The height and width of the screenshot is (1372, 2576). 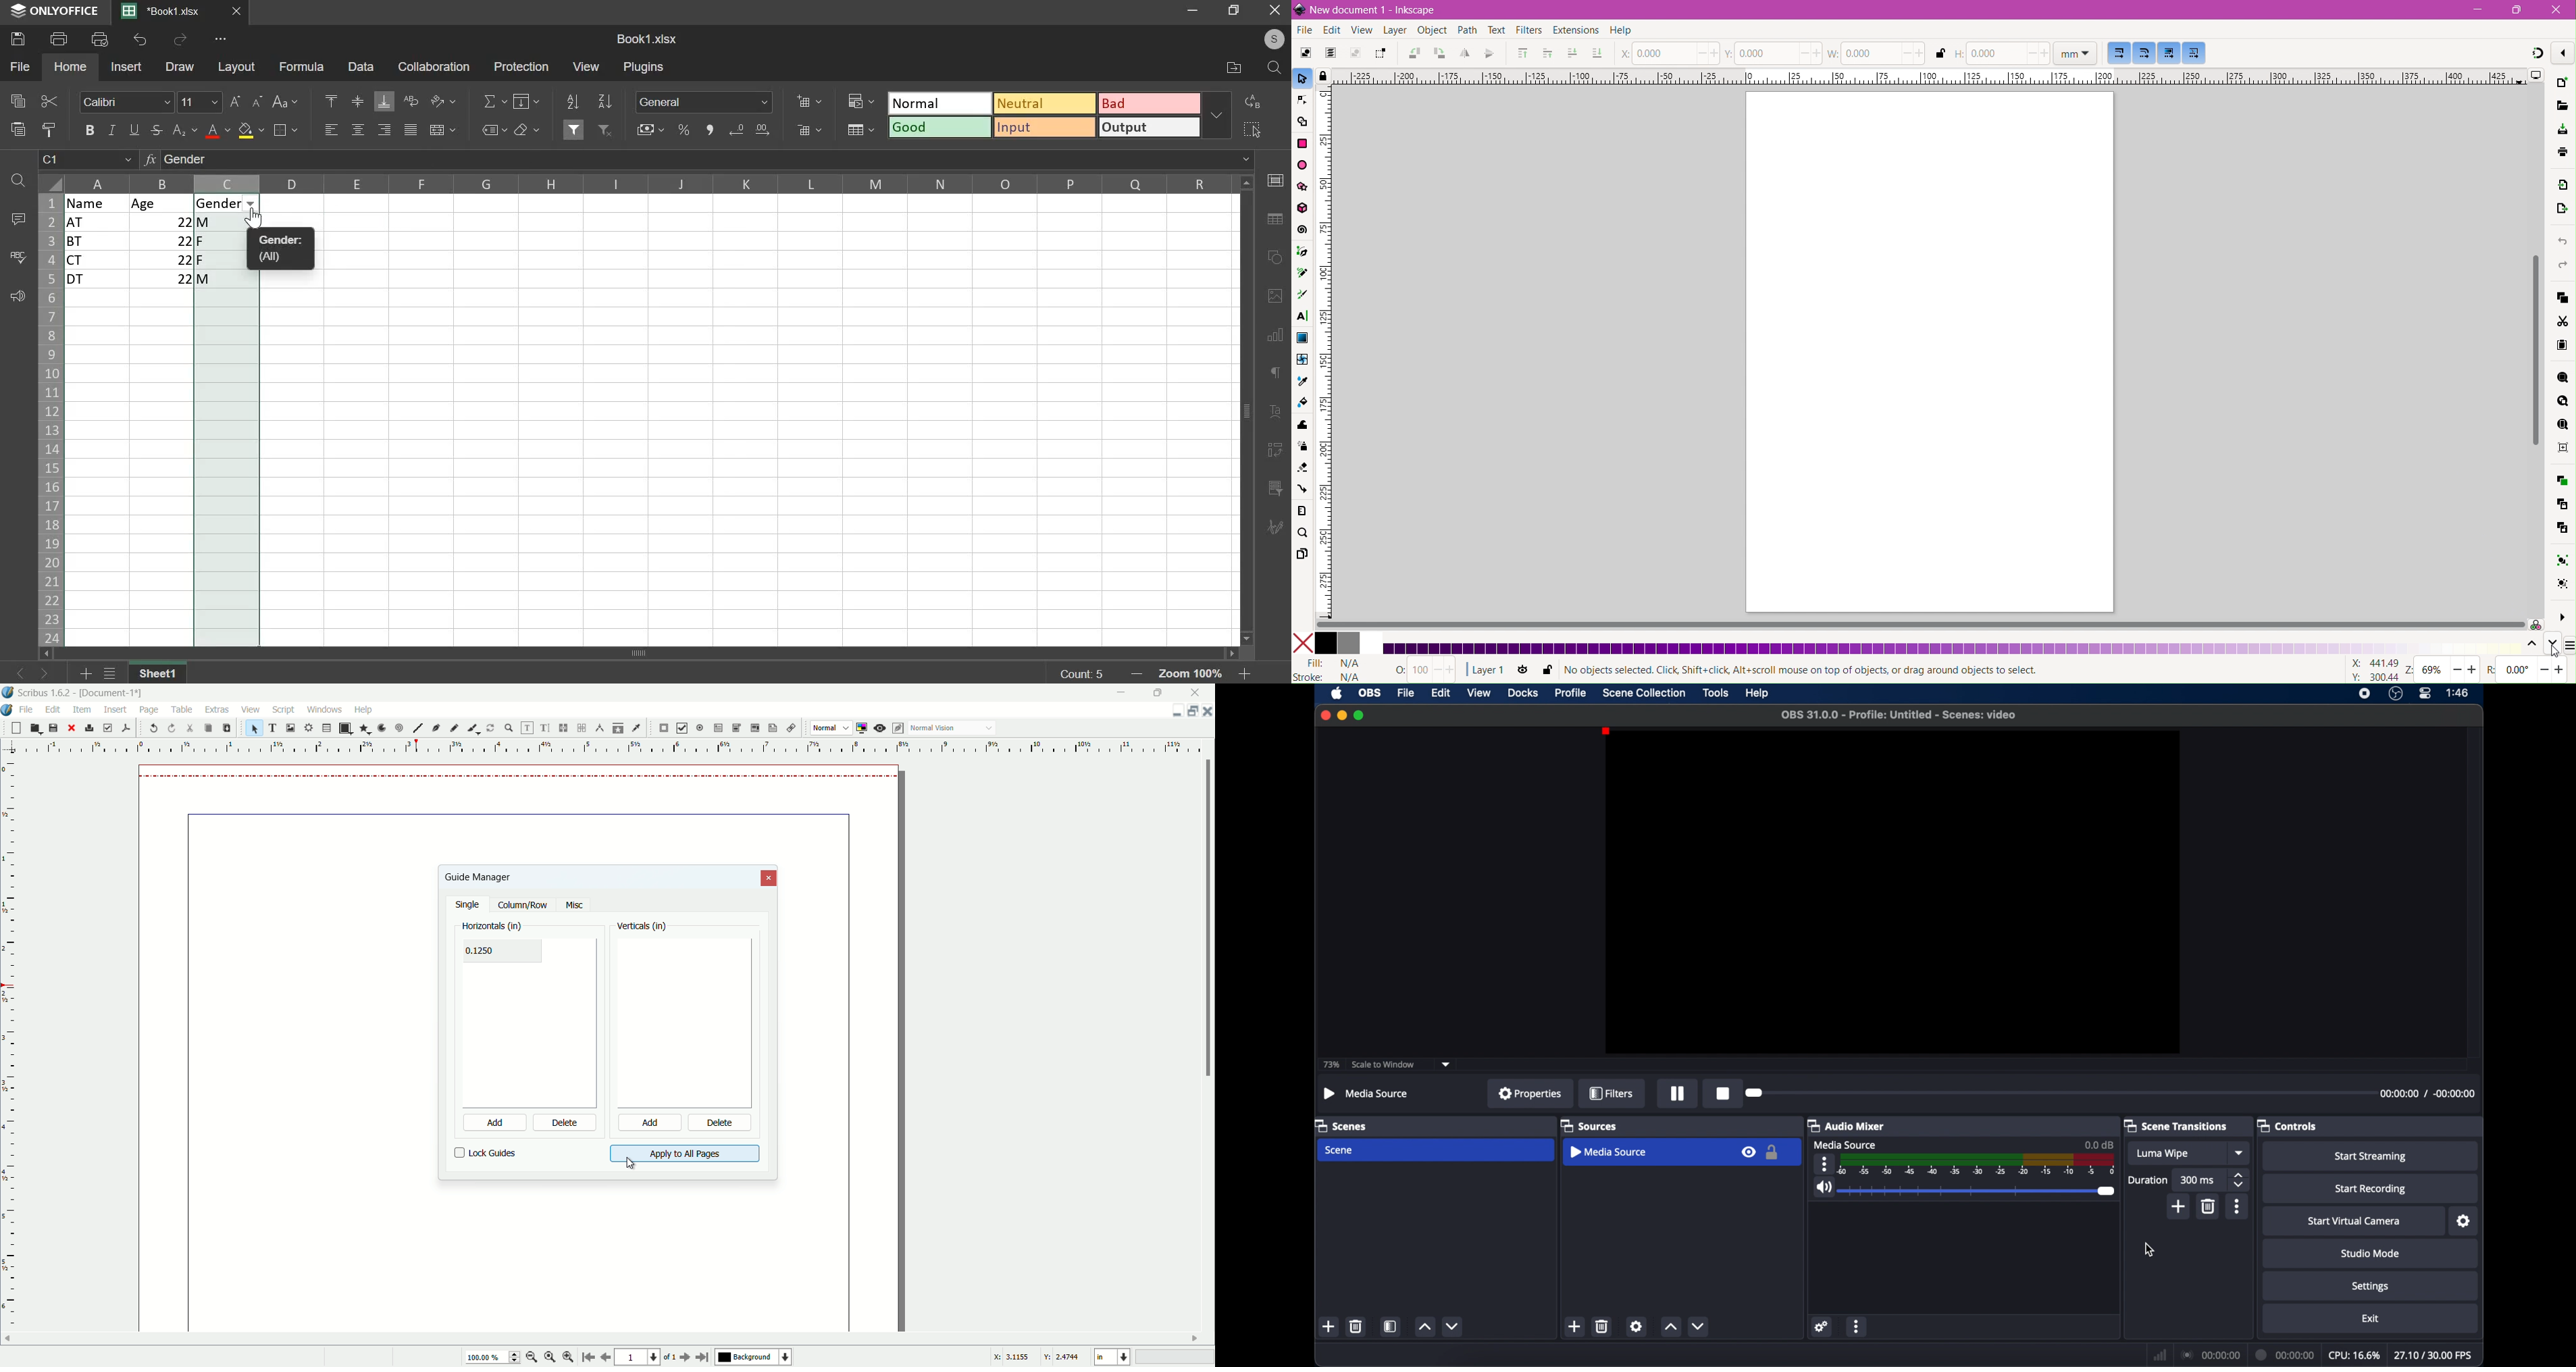 I want to click on normal vision, so click(x=933, y=728).